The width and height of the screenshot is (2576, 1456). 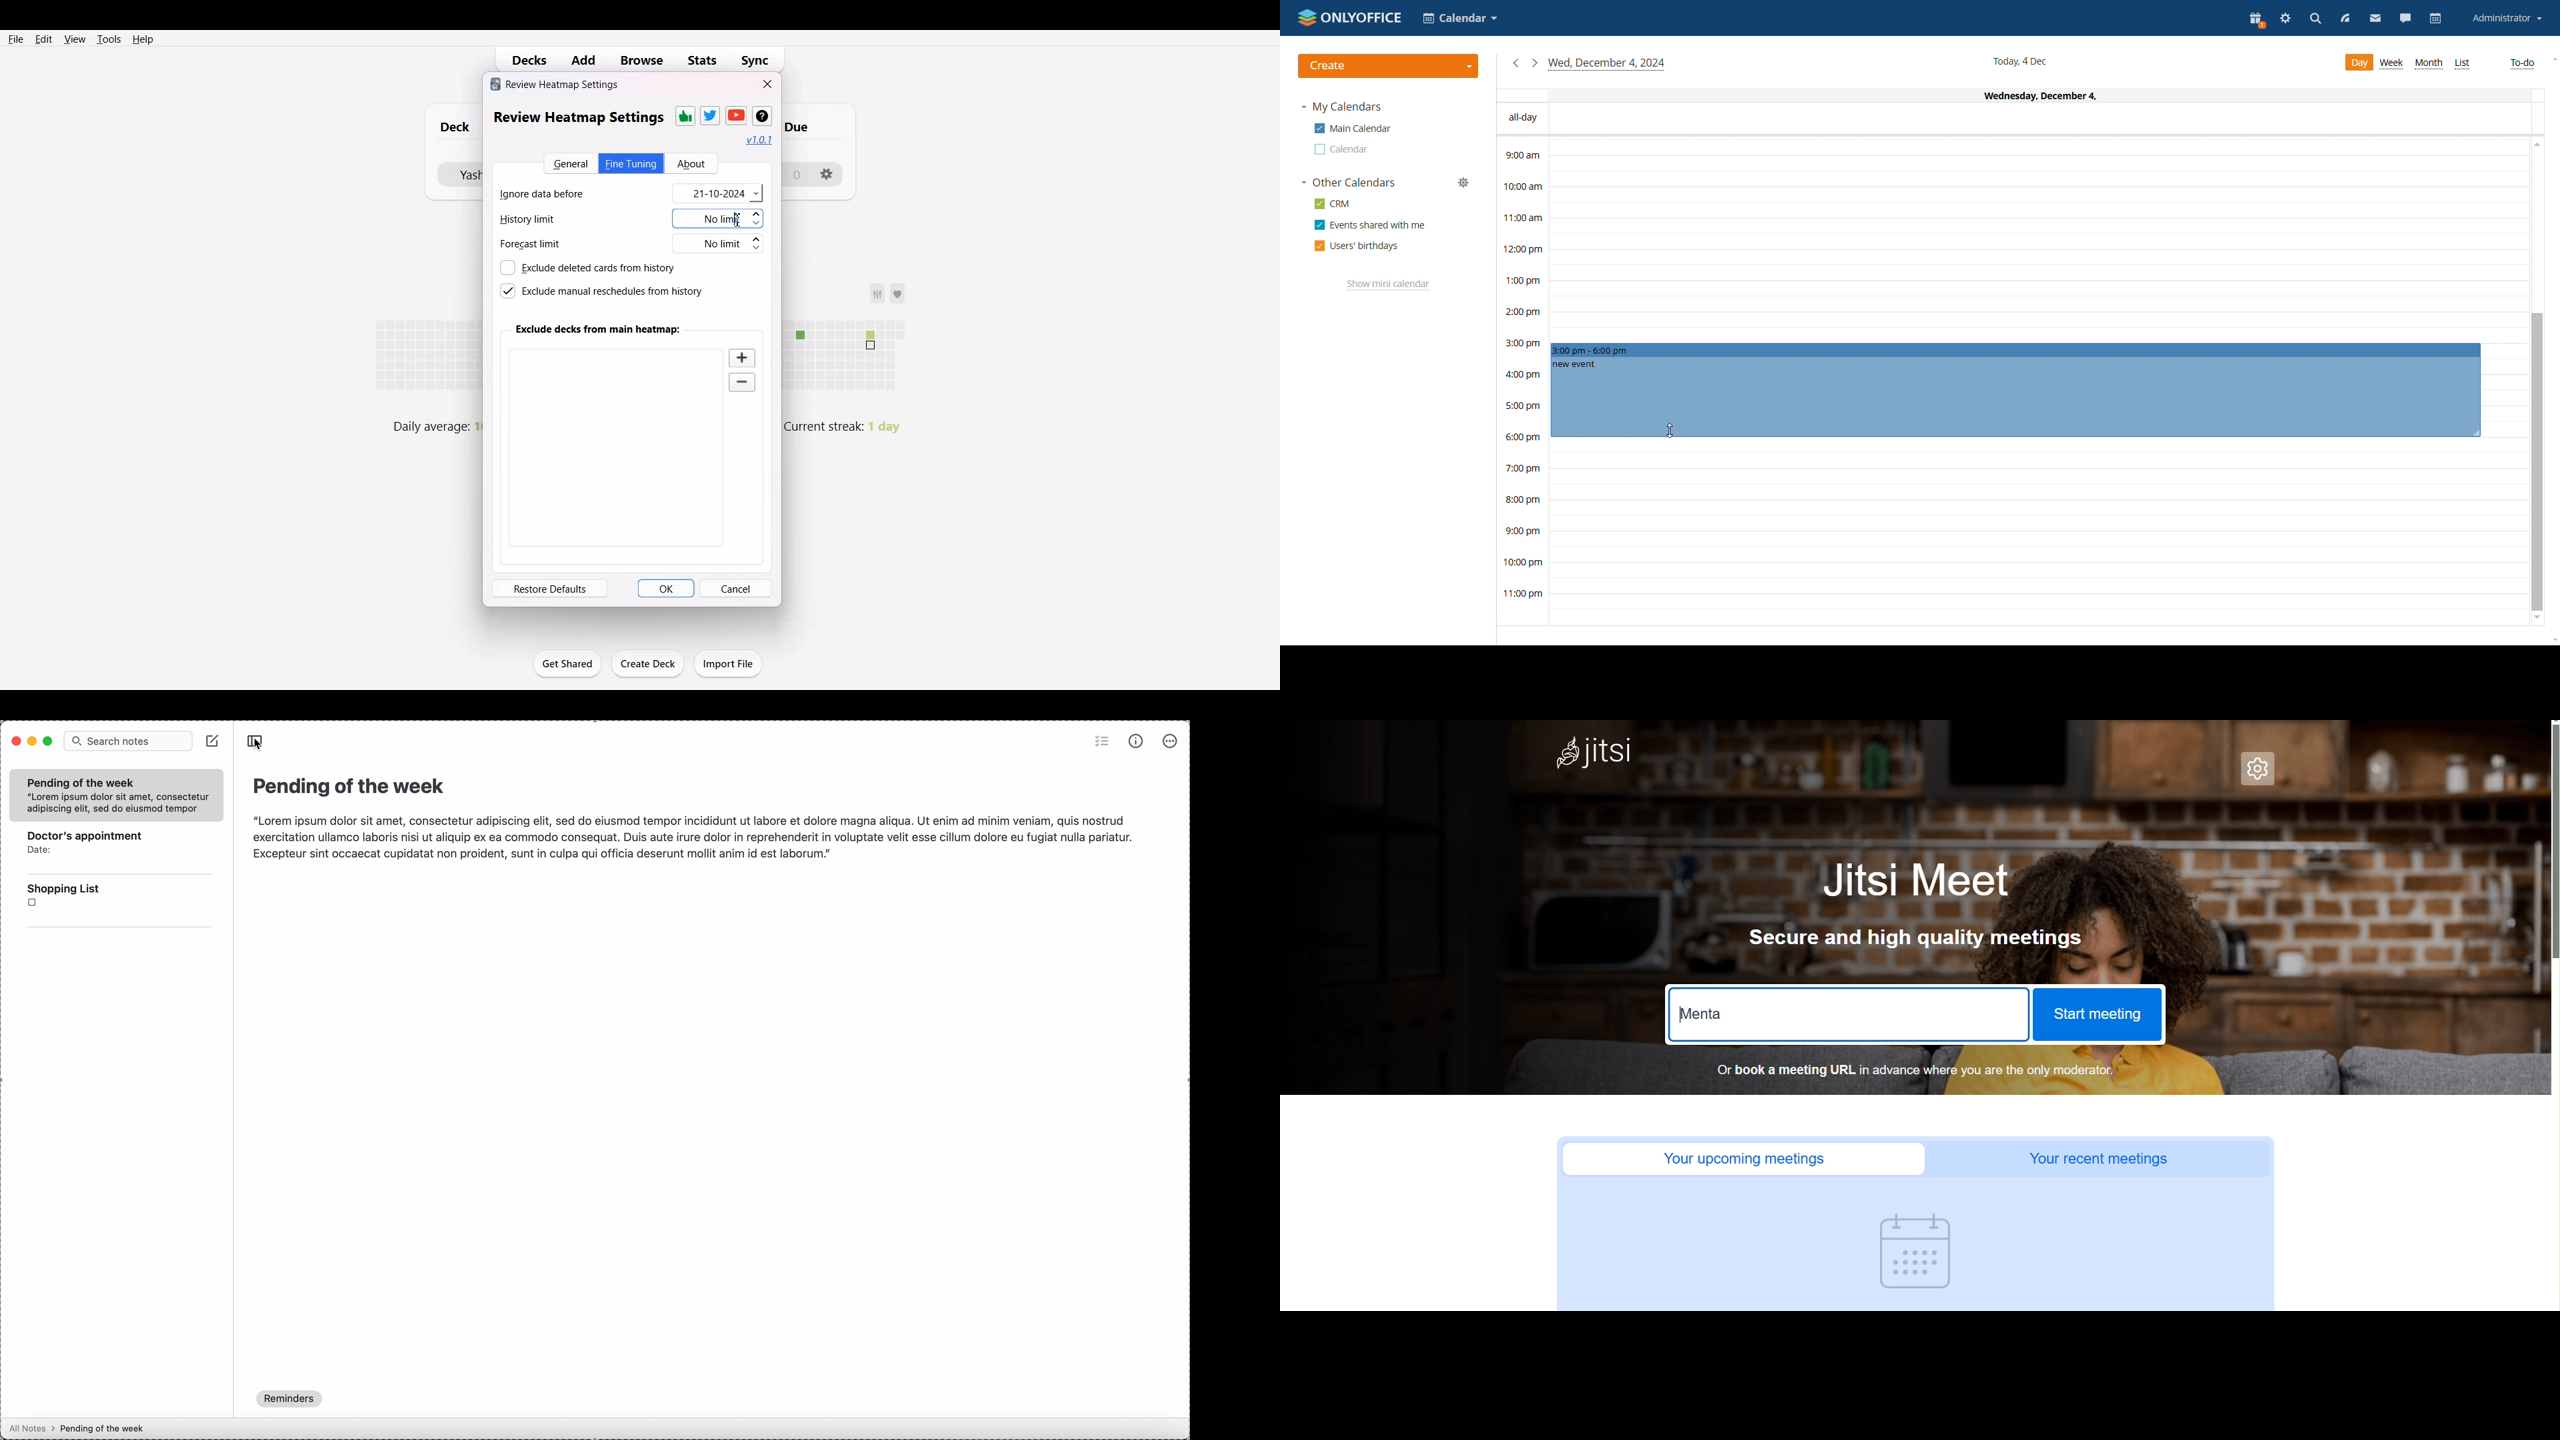 I want to click on Twitter, so click(x=710, y=115).